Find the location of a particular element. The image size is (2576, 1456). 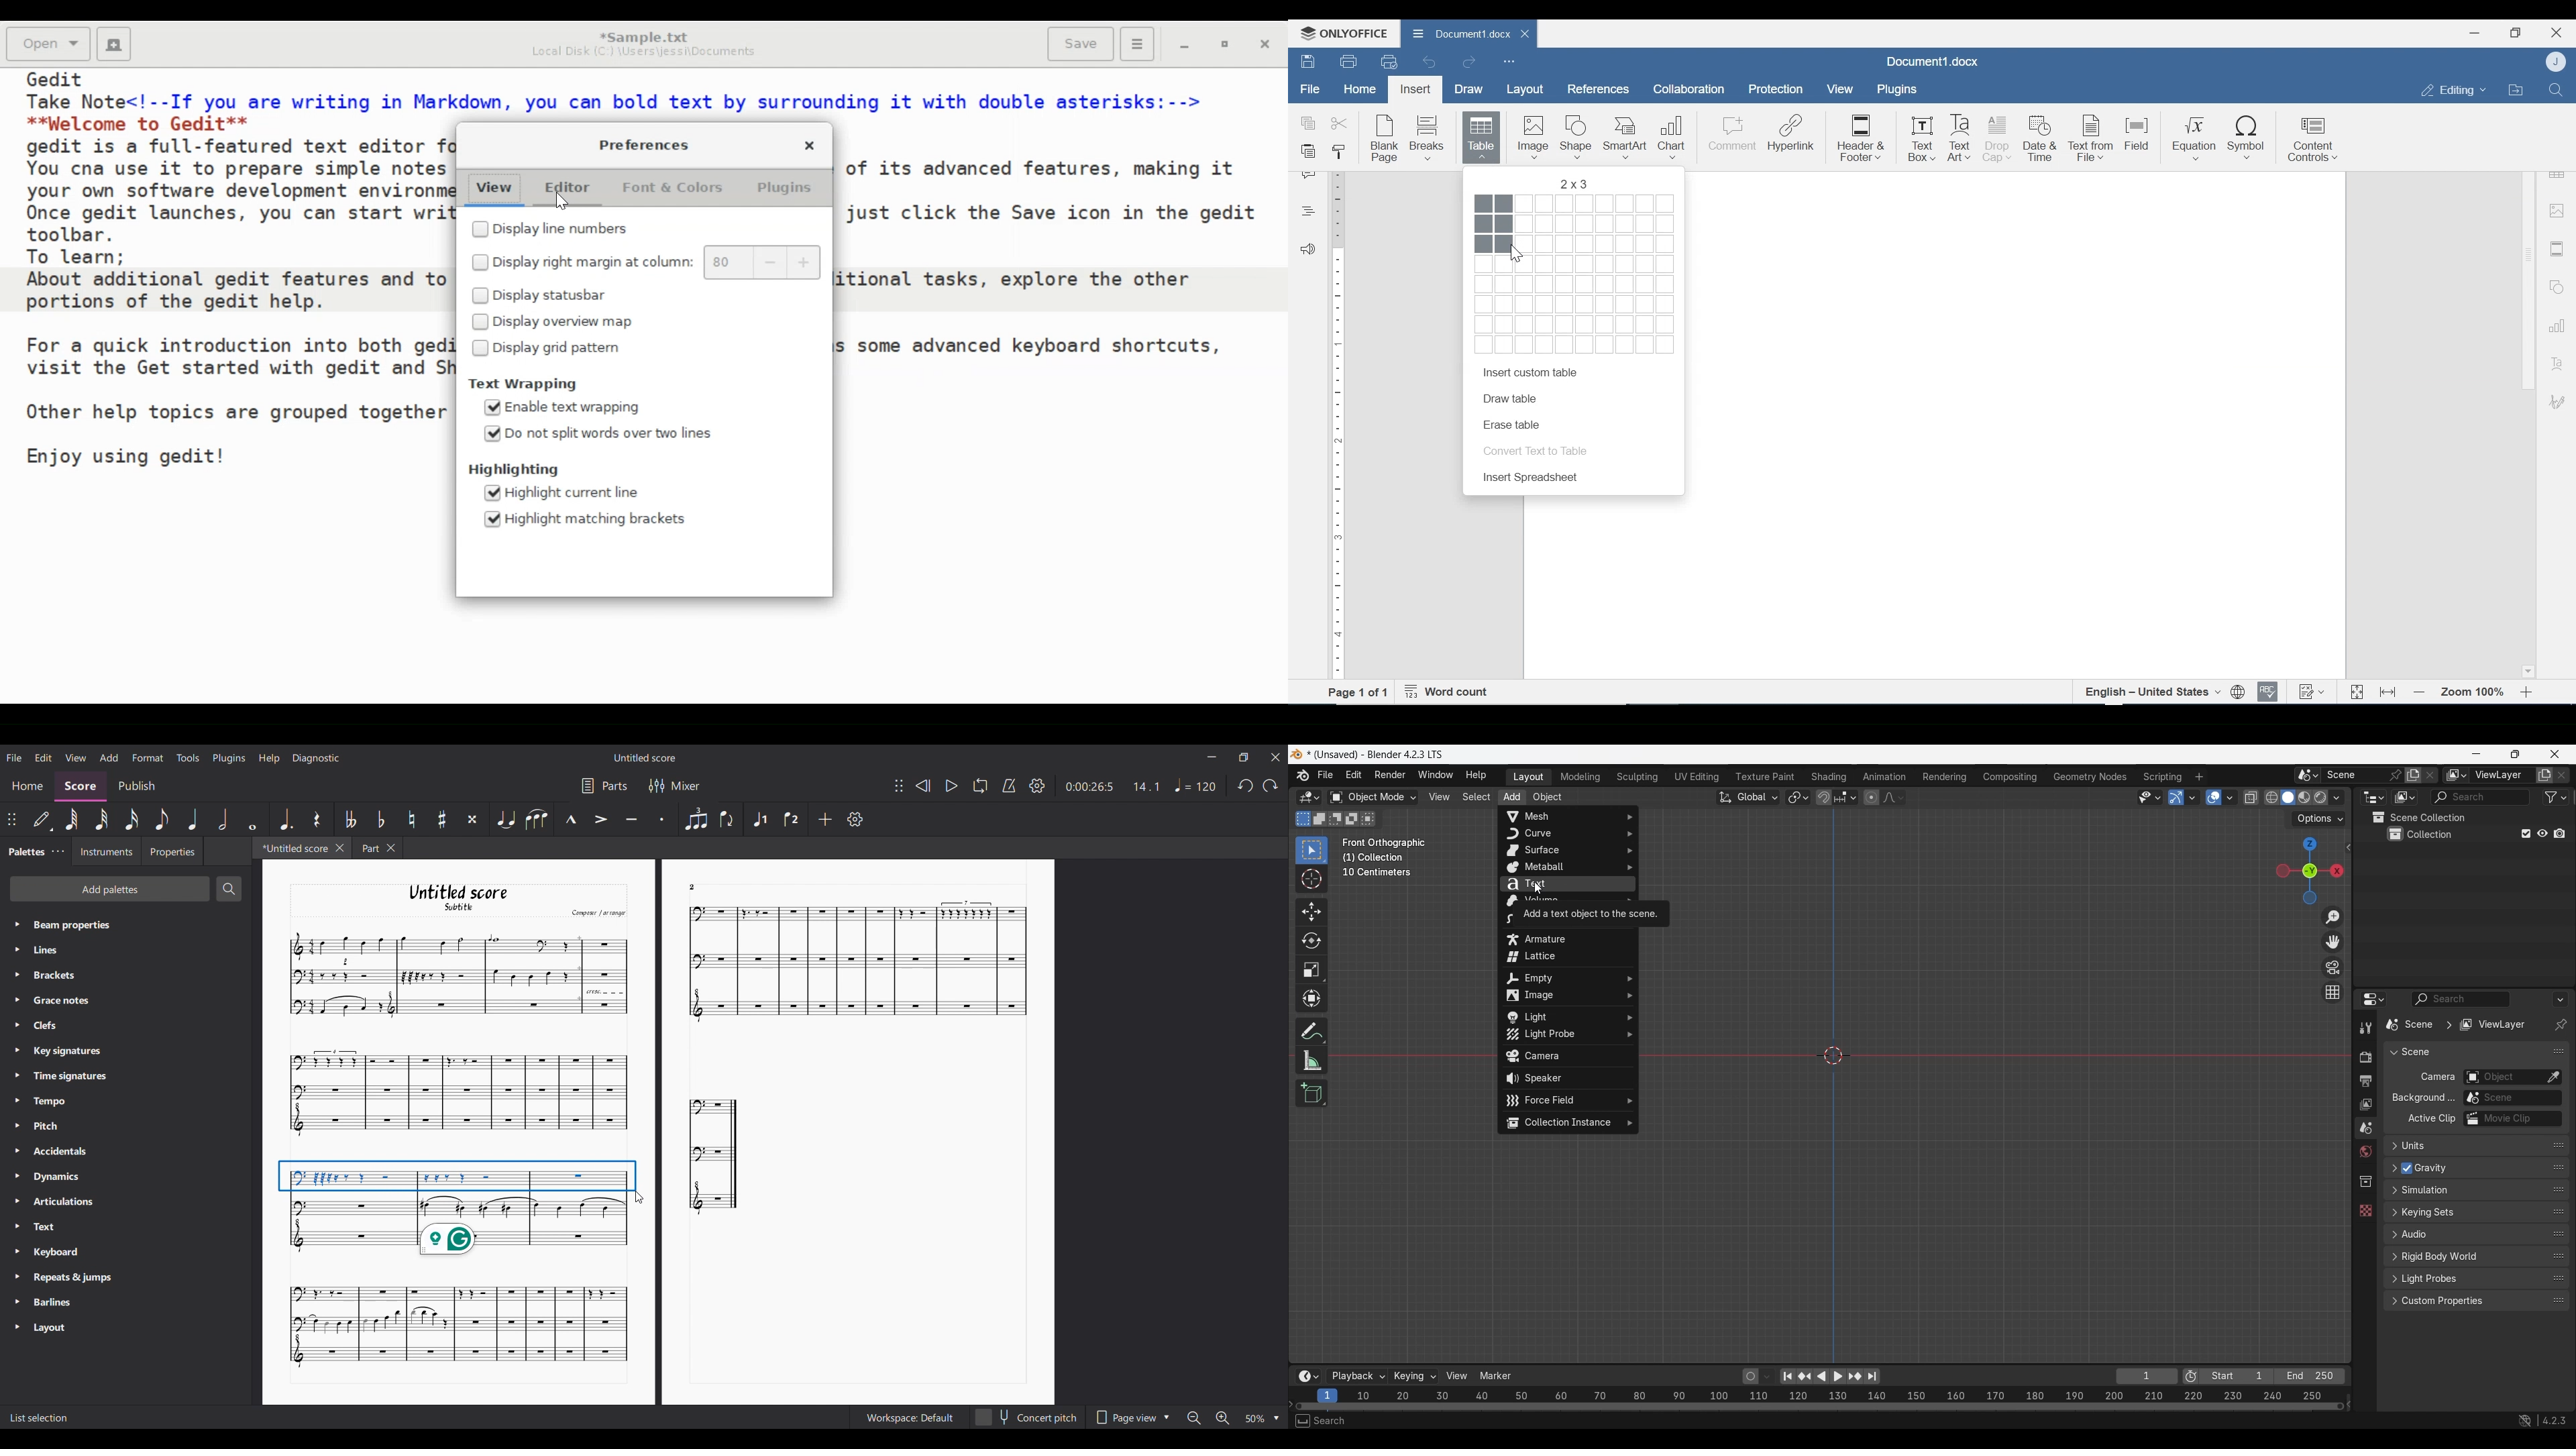

Zoom out is located at coordinates (1192, 1417).